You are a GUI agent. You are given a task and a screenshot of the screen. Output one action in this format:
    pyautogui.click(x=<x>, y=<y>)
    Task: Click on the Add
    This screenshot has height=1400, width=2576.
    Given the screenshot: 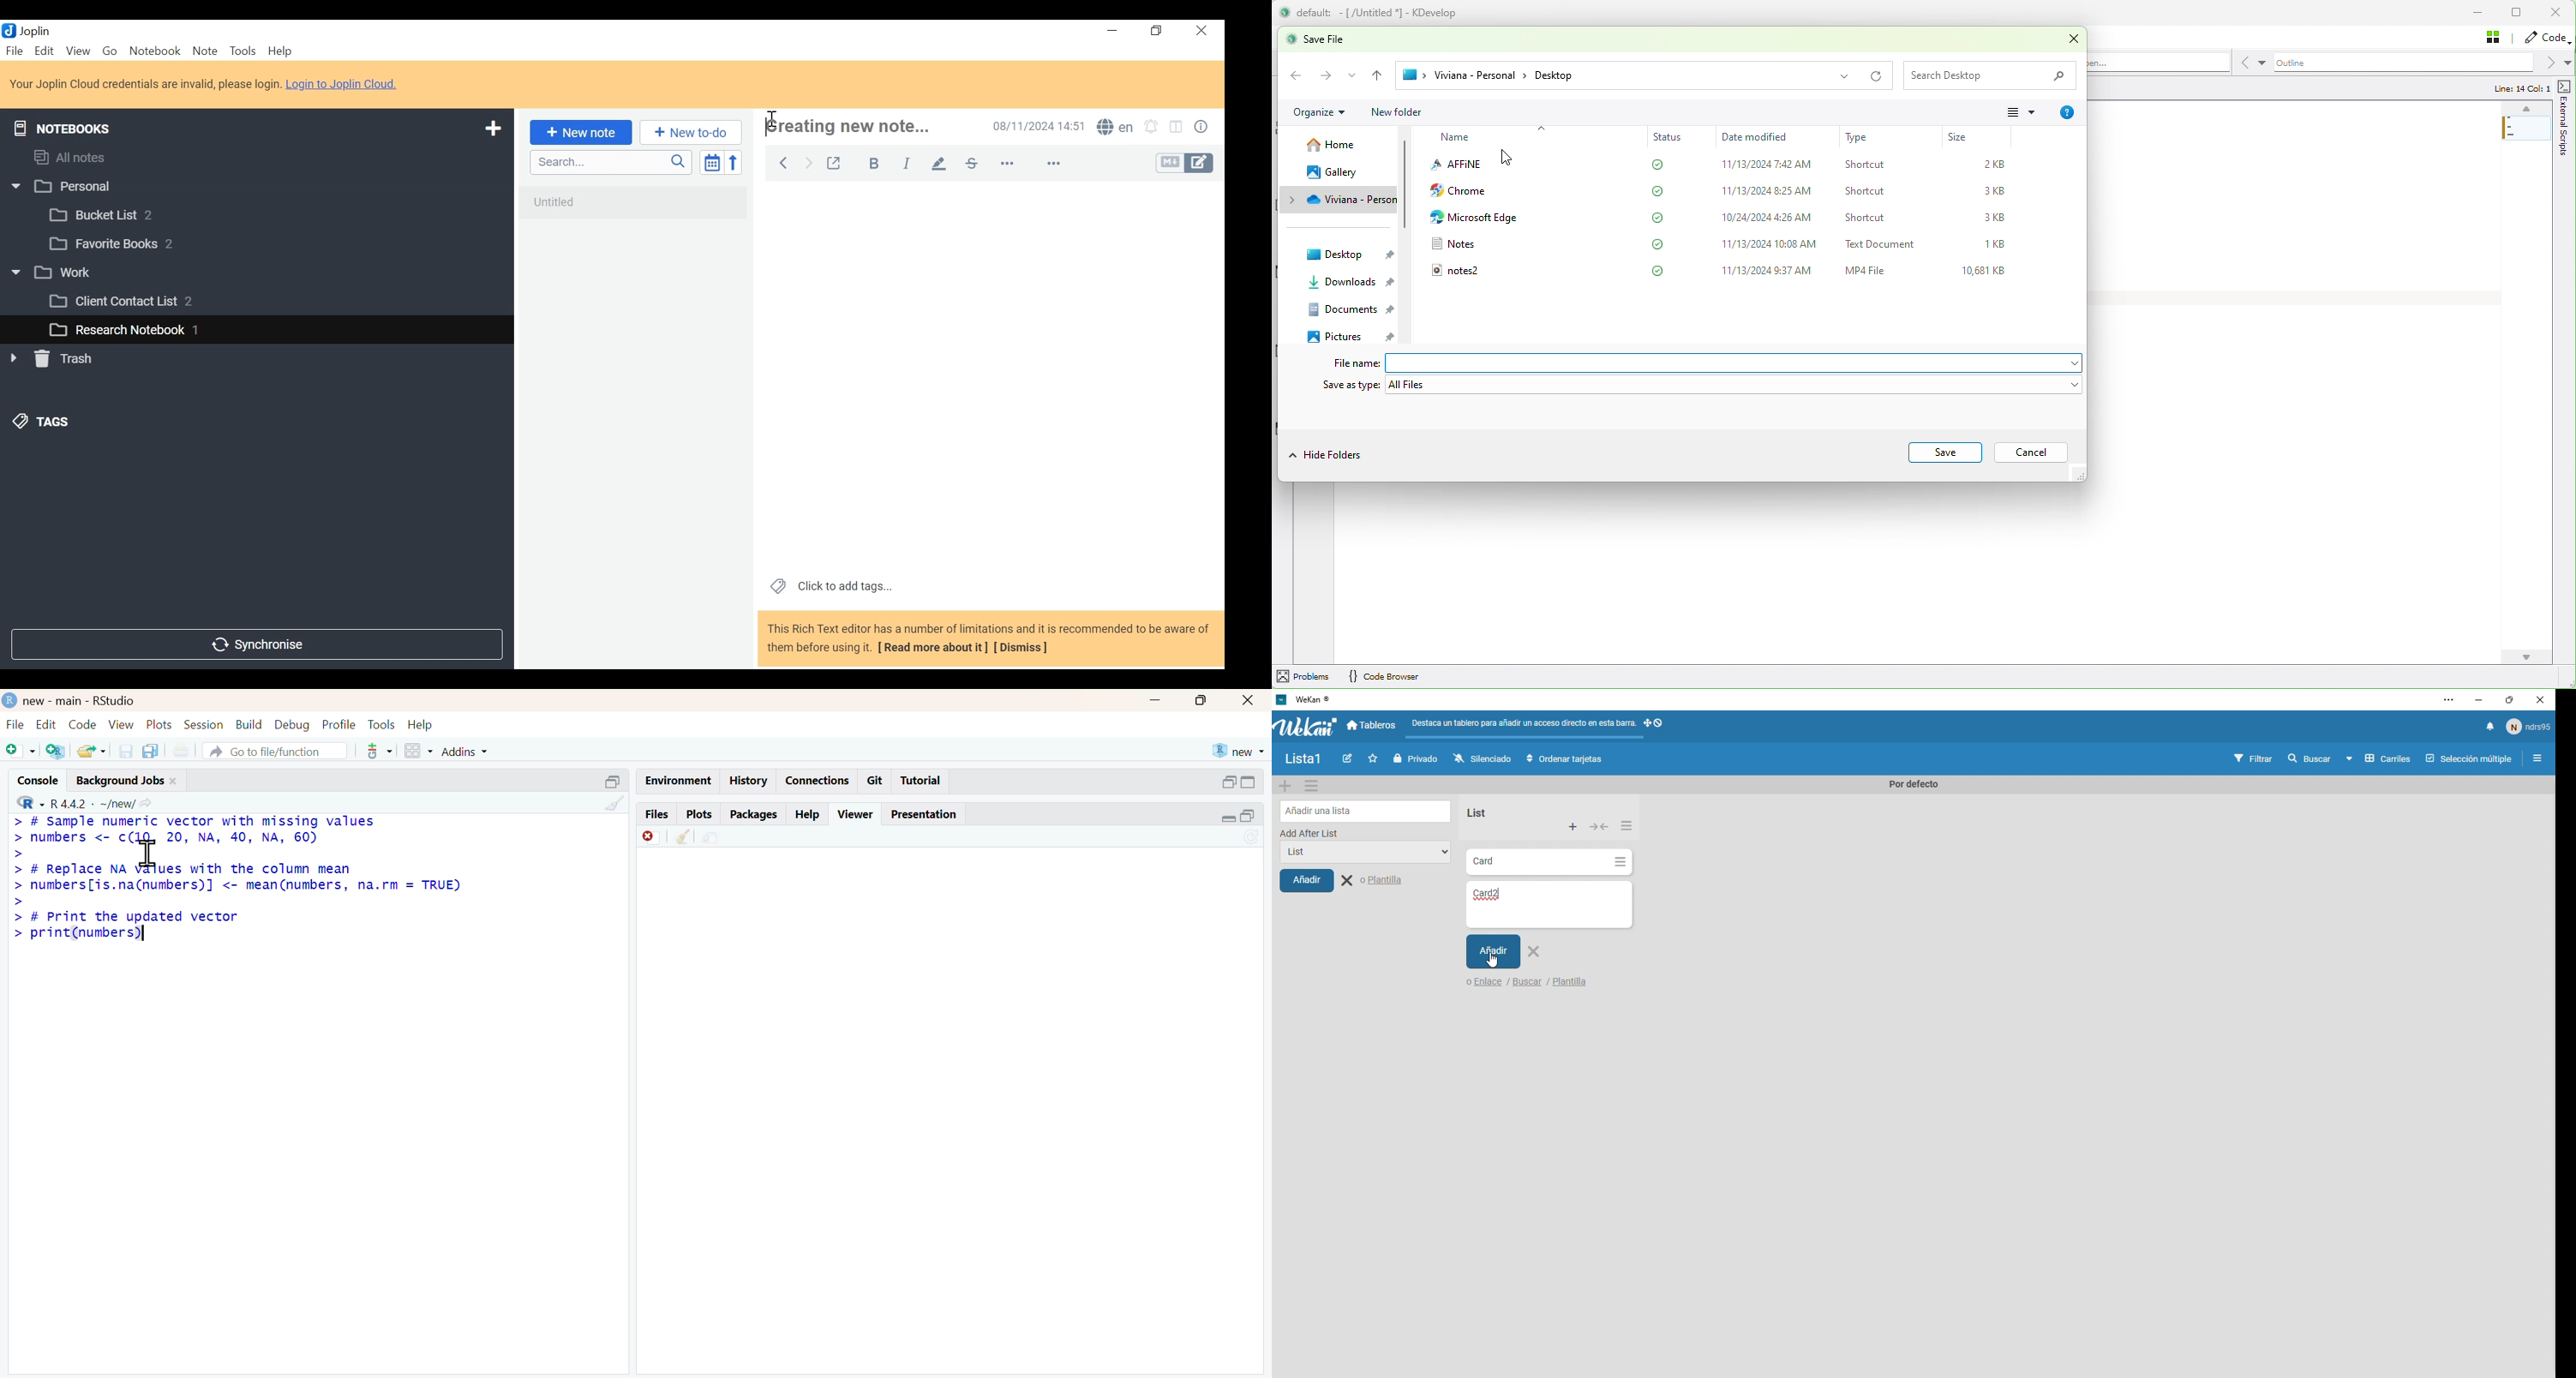 What is the action you would take?
    pyautogui.click(x=1493, y=952)
    